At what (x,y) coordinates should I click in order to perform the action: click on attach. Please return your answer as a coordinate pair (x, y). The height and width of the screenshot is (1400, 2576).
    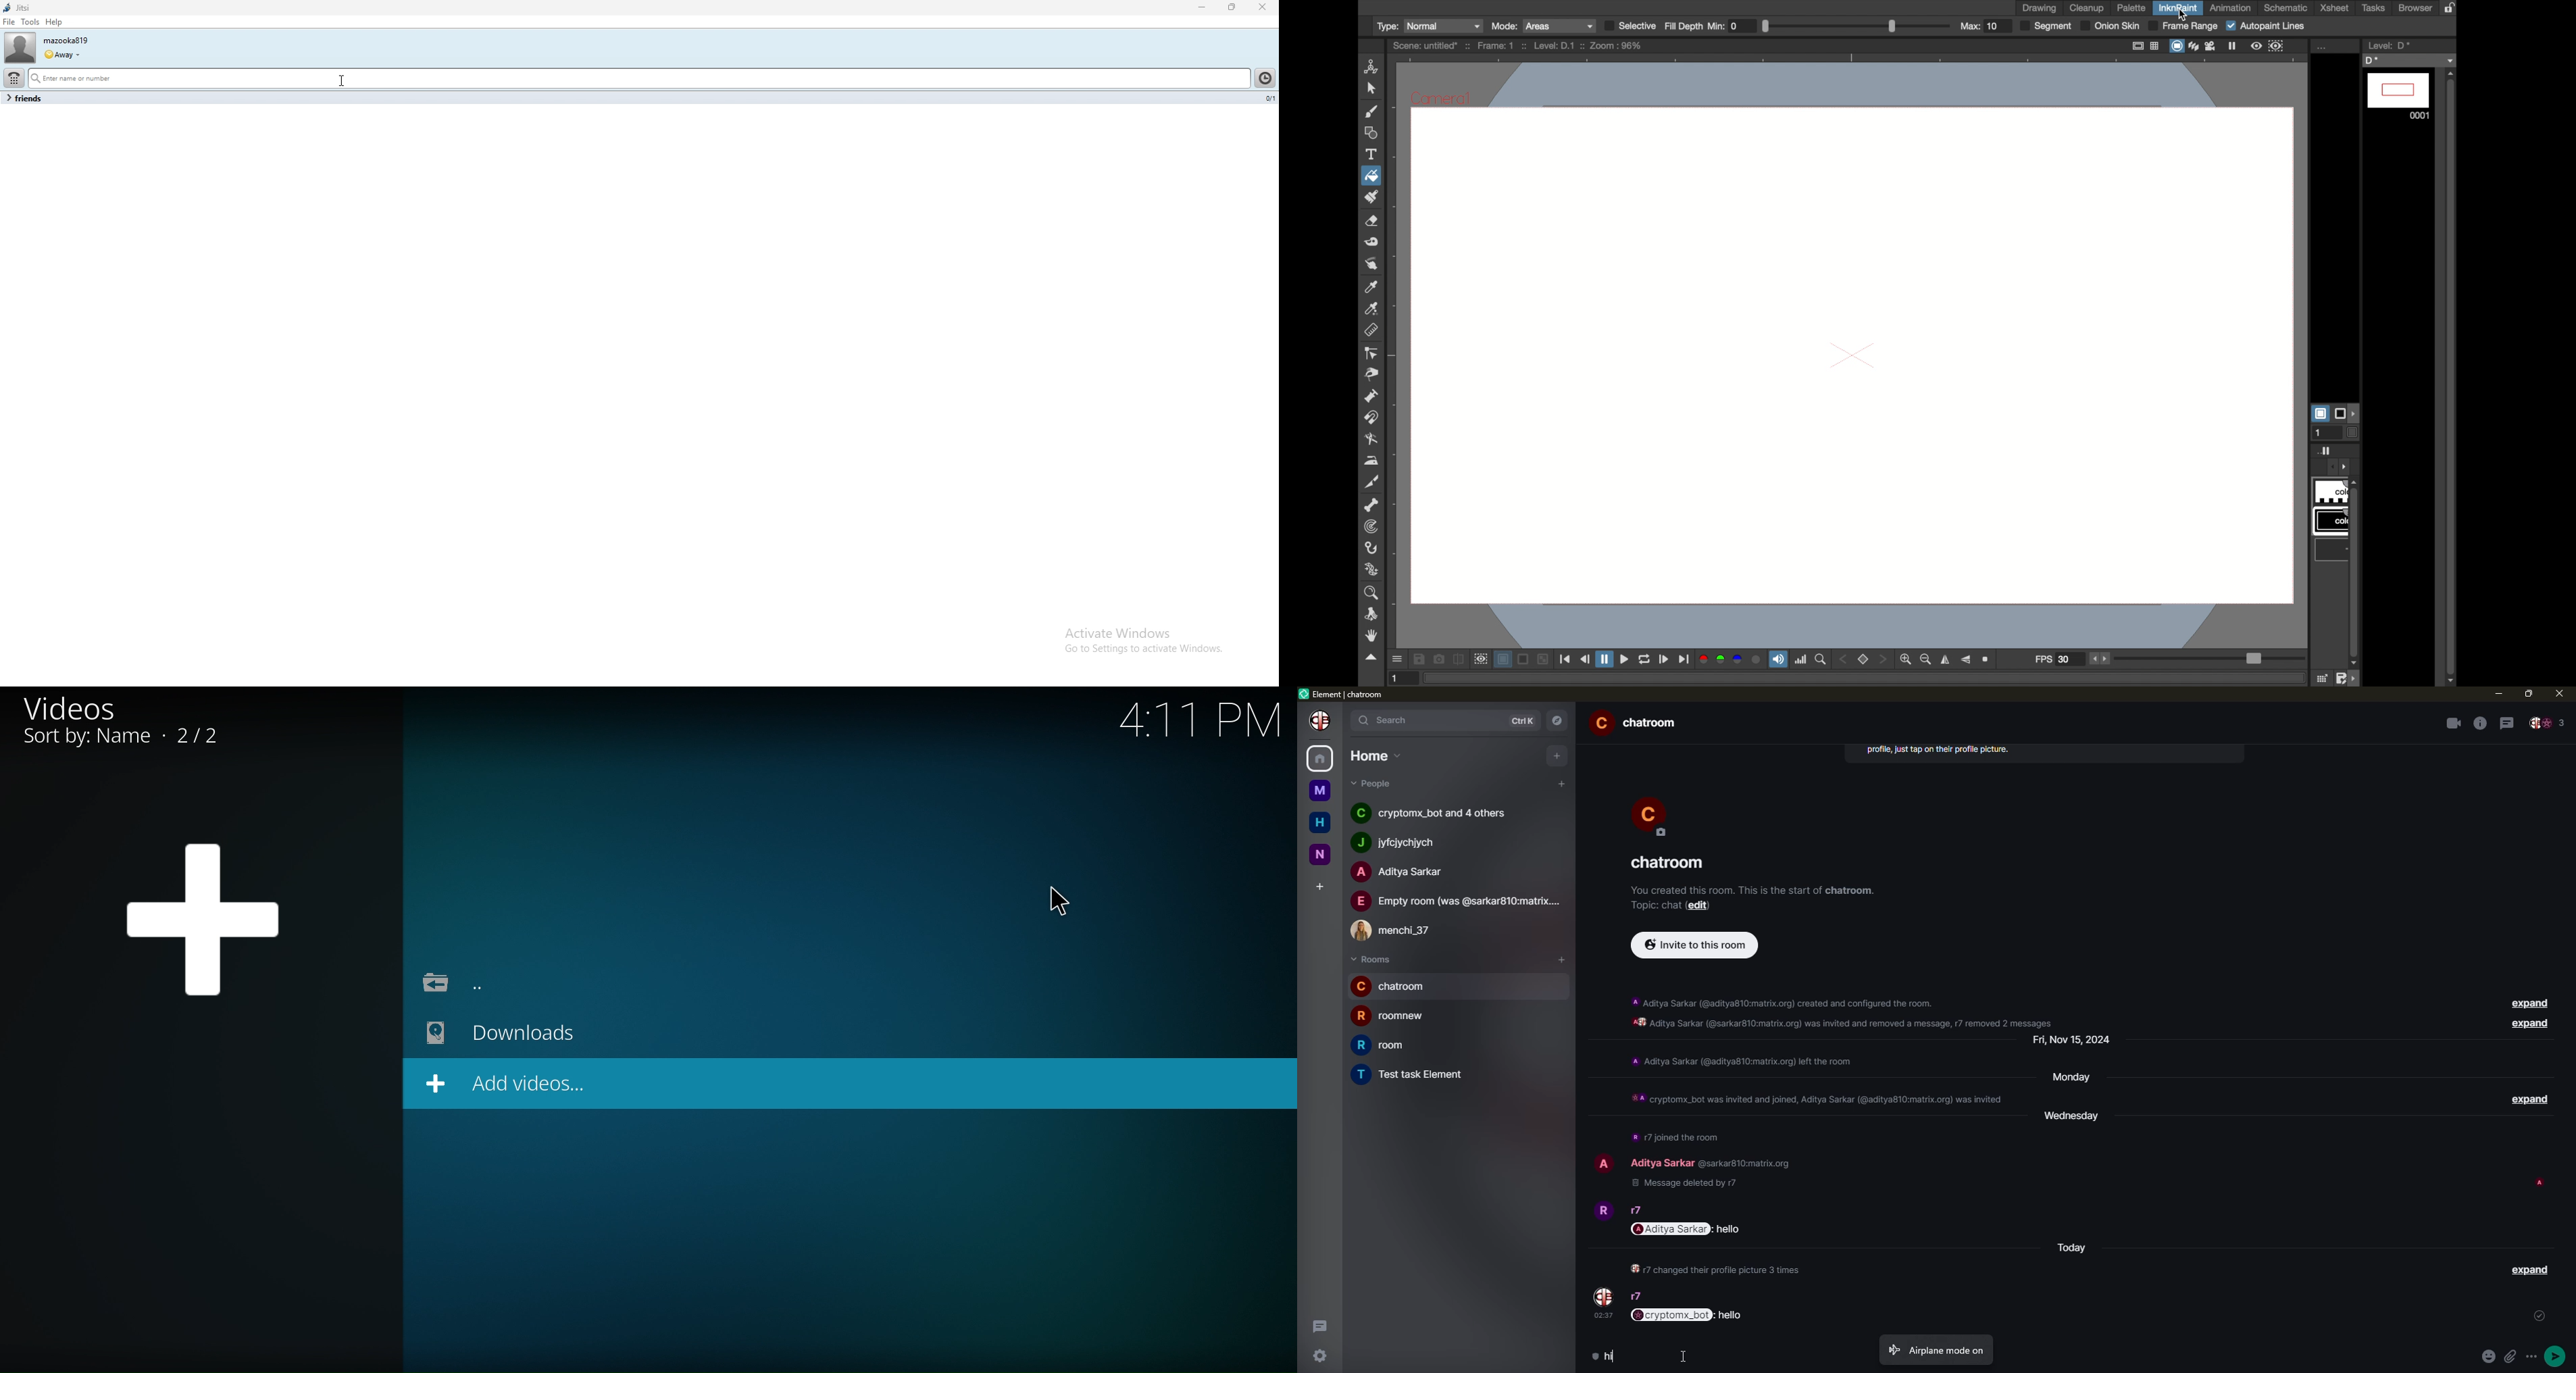
    Looking at the image, I should click on (2513, 1356).